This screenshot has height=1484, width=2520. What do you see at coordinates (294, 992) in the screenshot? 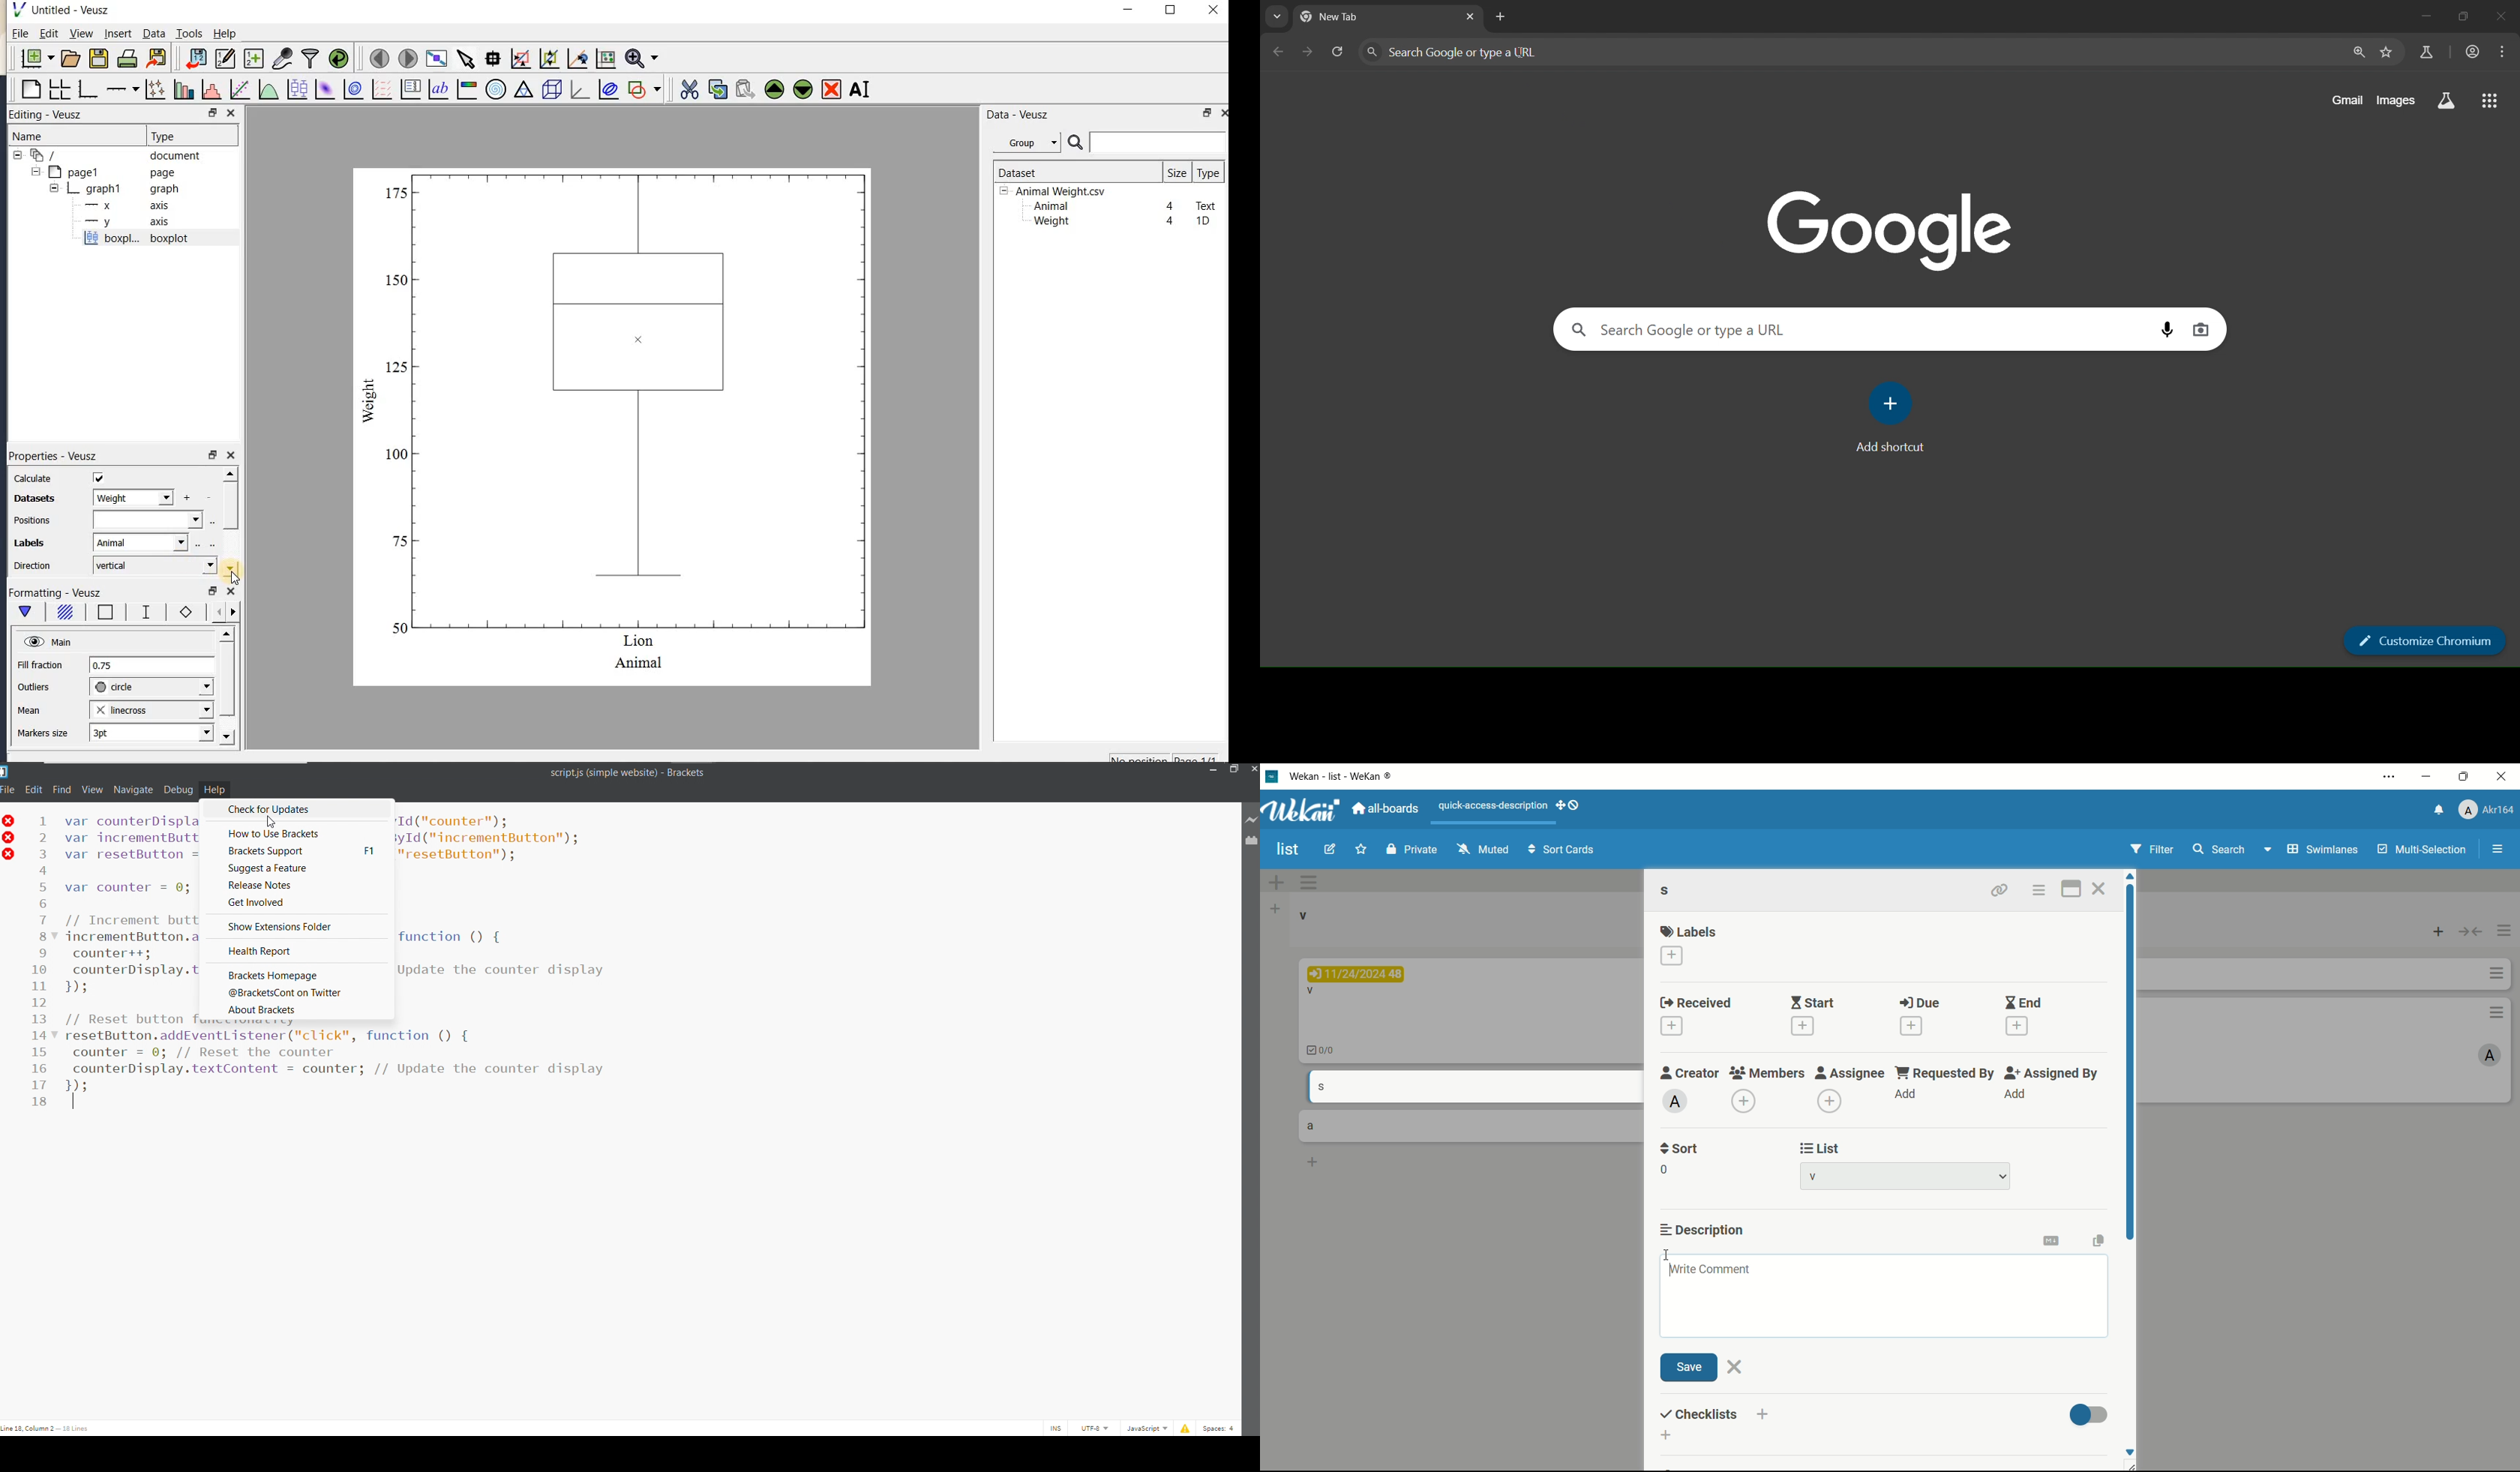
I see `twitter link ` at bounding box center [294, 992].